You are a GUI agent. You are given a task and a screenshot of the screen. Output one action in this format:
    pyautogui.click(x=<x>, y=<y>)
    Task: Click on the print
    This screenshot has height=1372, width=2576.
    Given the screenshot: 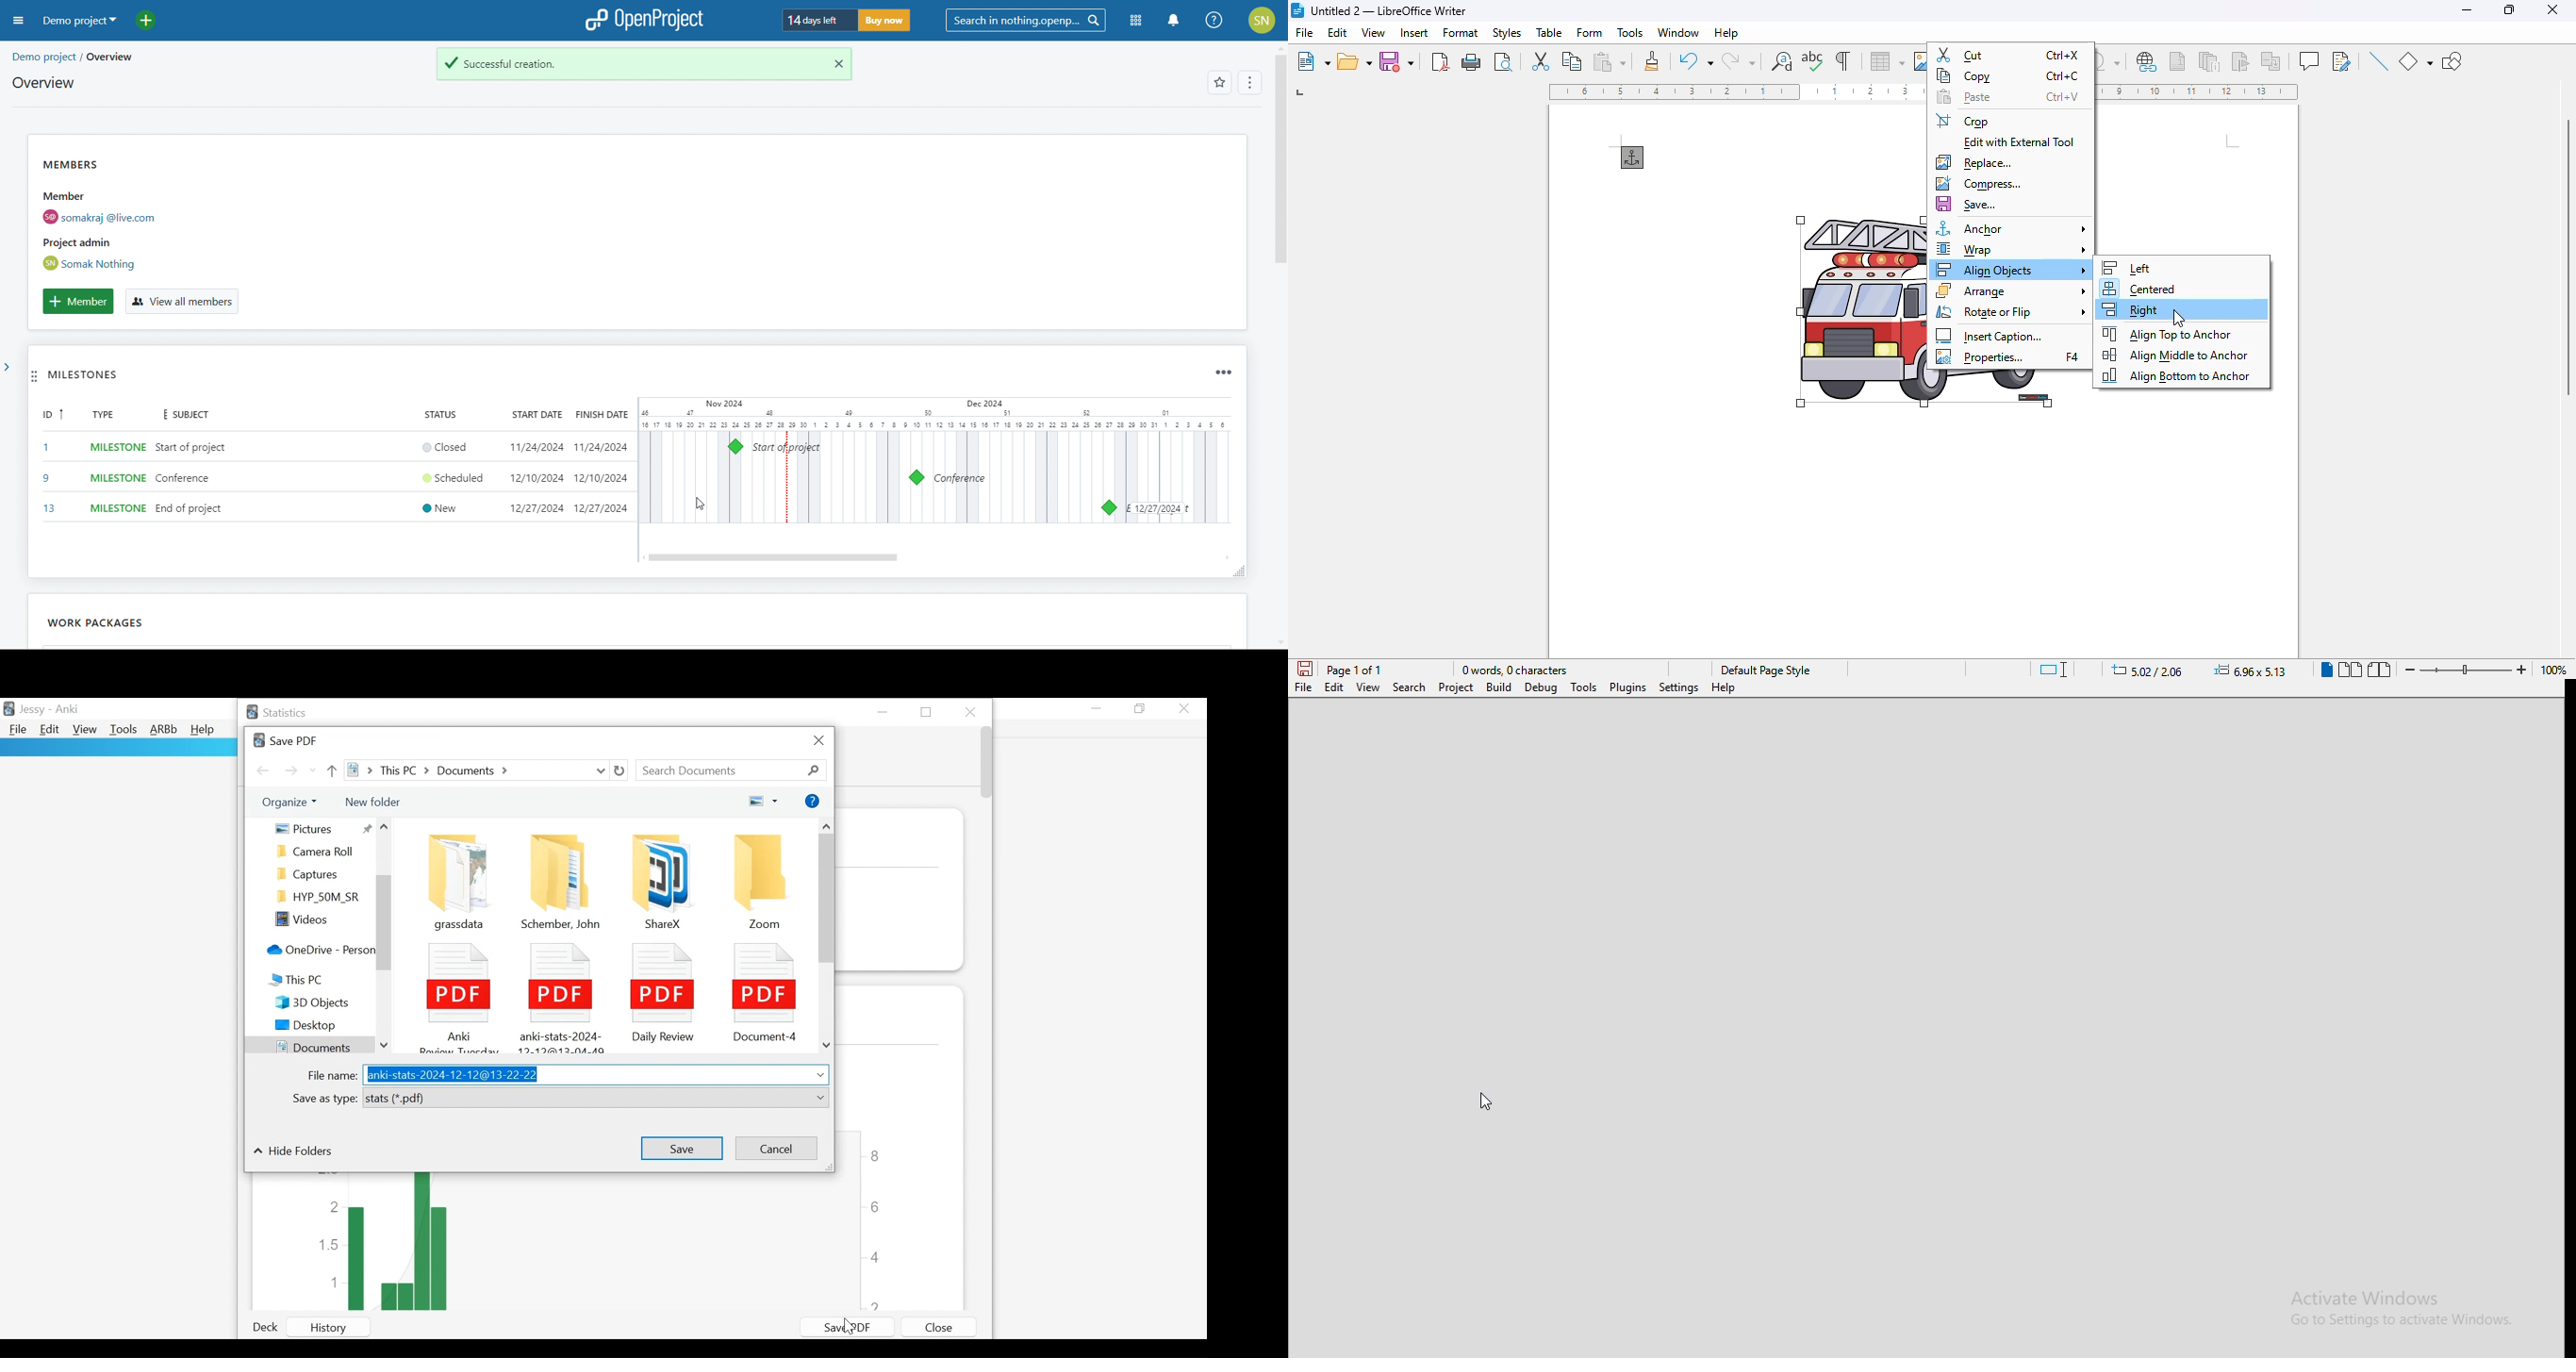 What is the action you would take?
    pyautogui.click(x=1472, y=62)
    